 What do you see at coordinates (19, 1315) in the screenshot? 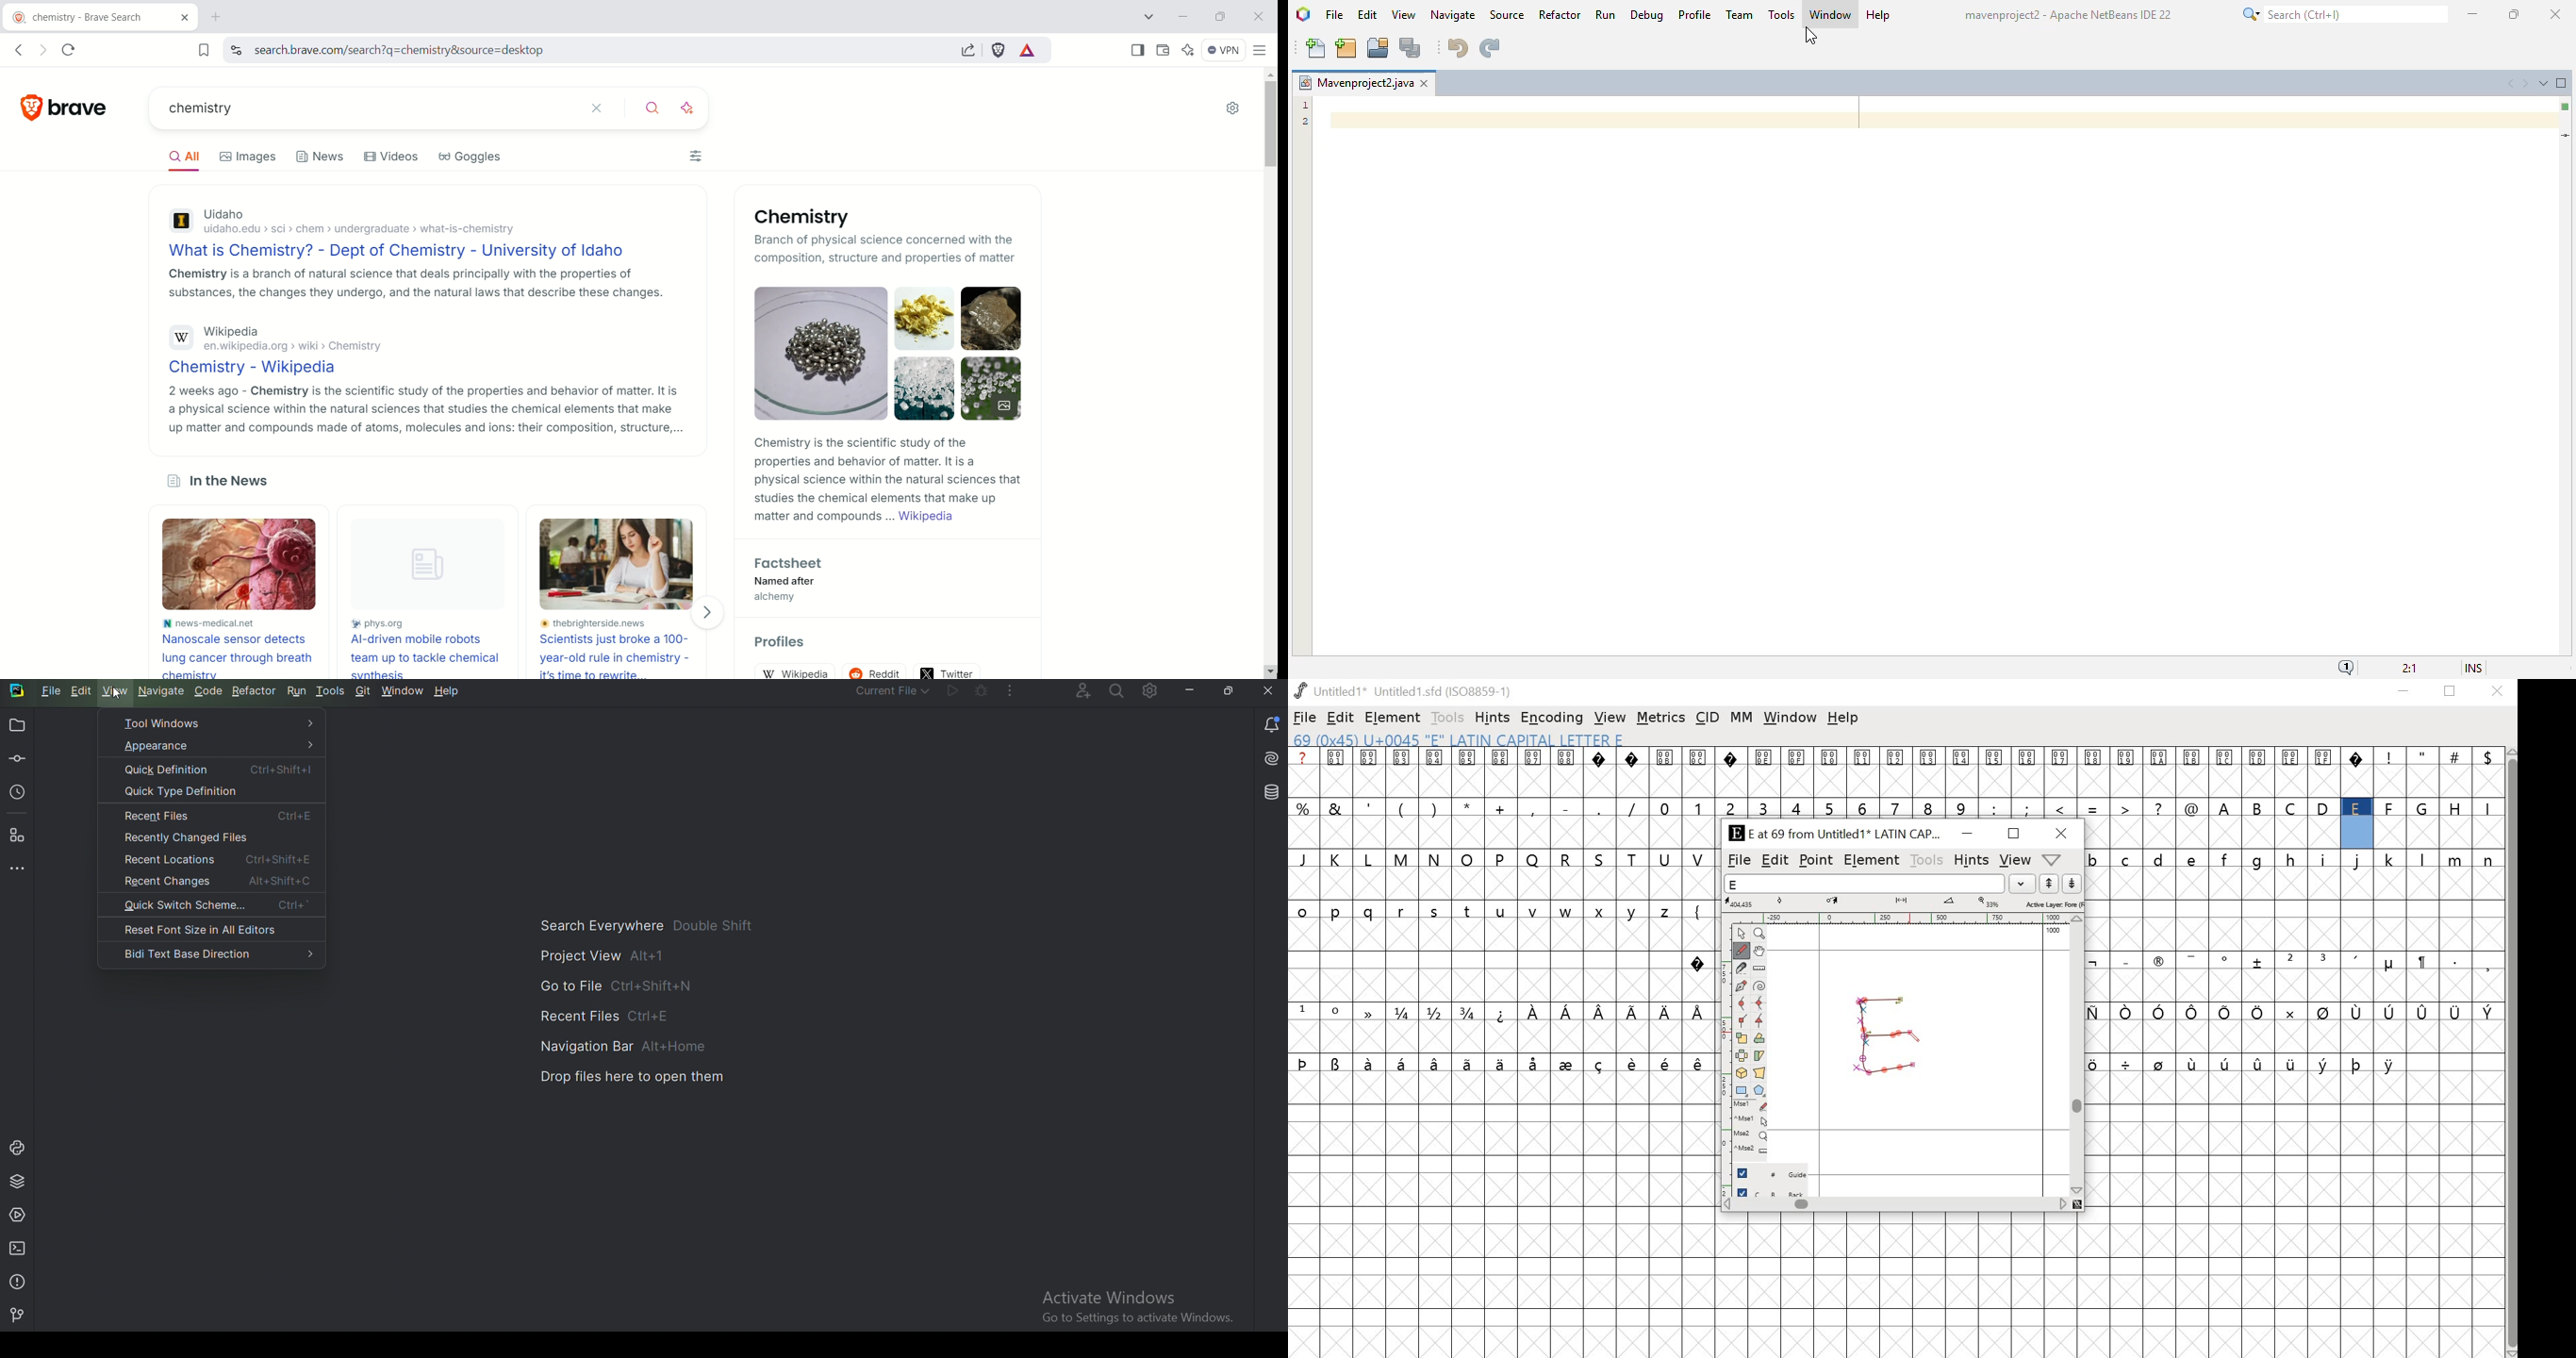
I see `Git` at bounding box center [19, 1315].